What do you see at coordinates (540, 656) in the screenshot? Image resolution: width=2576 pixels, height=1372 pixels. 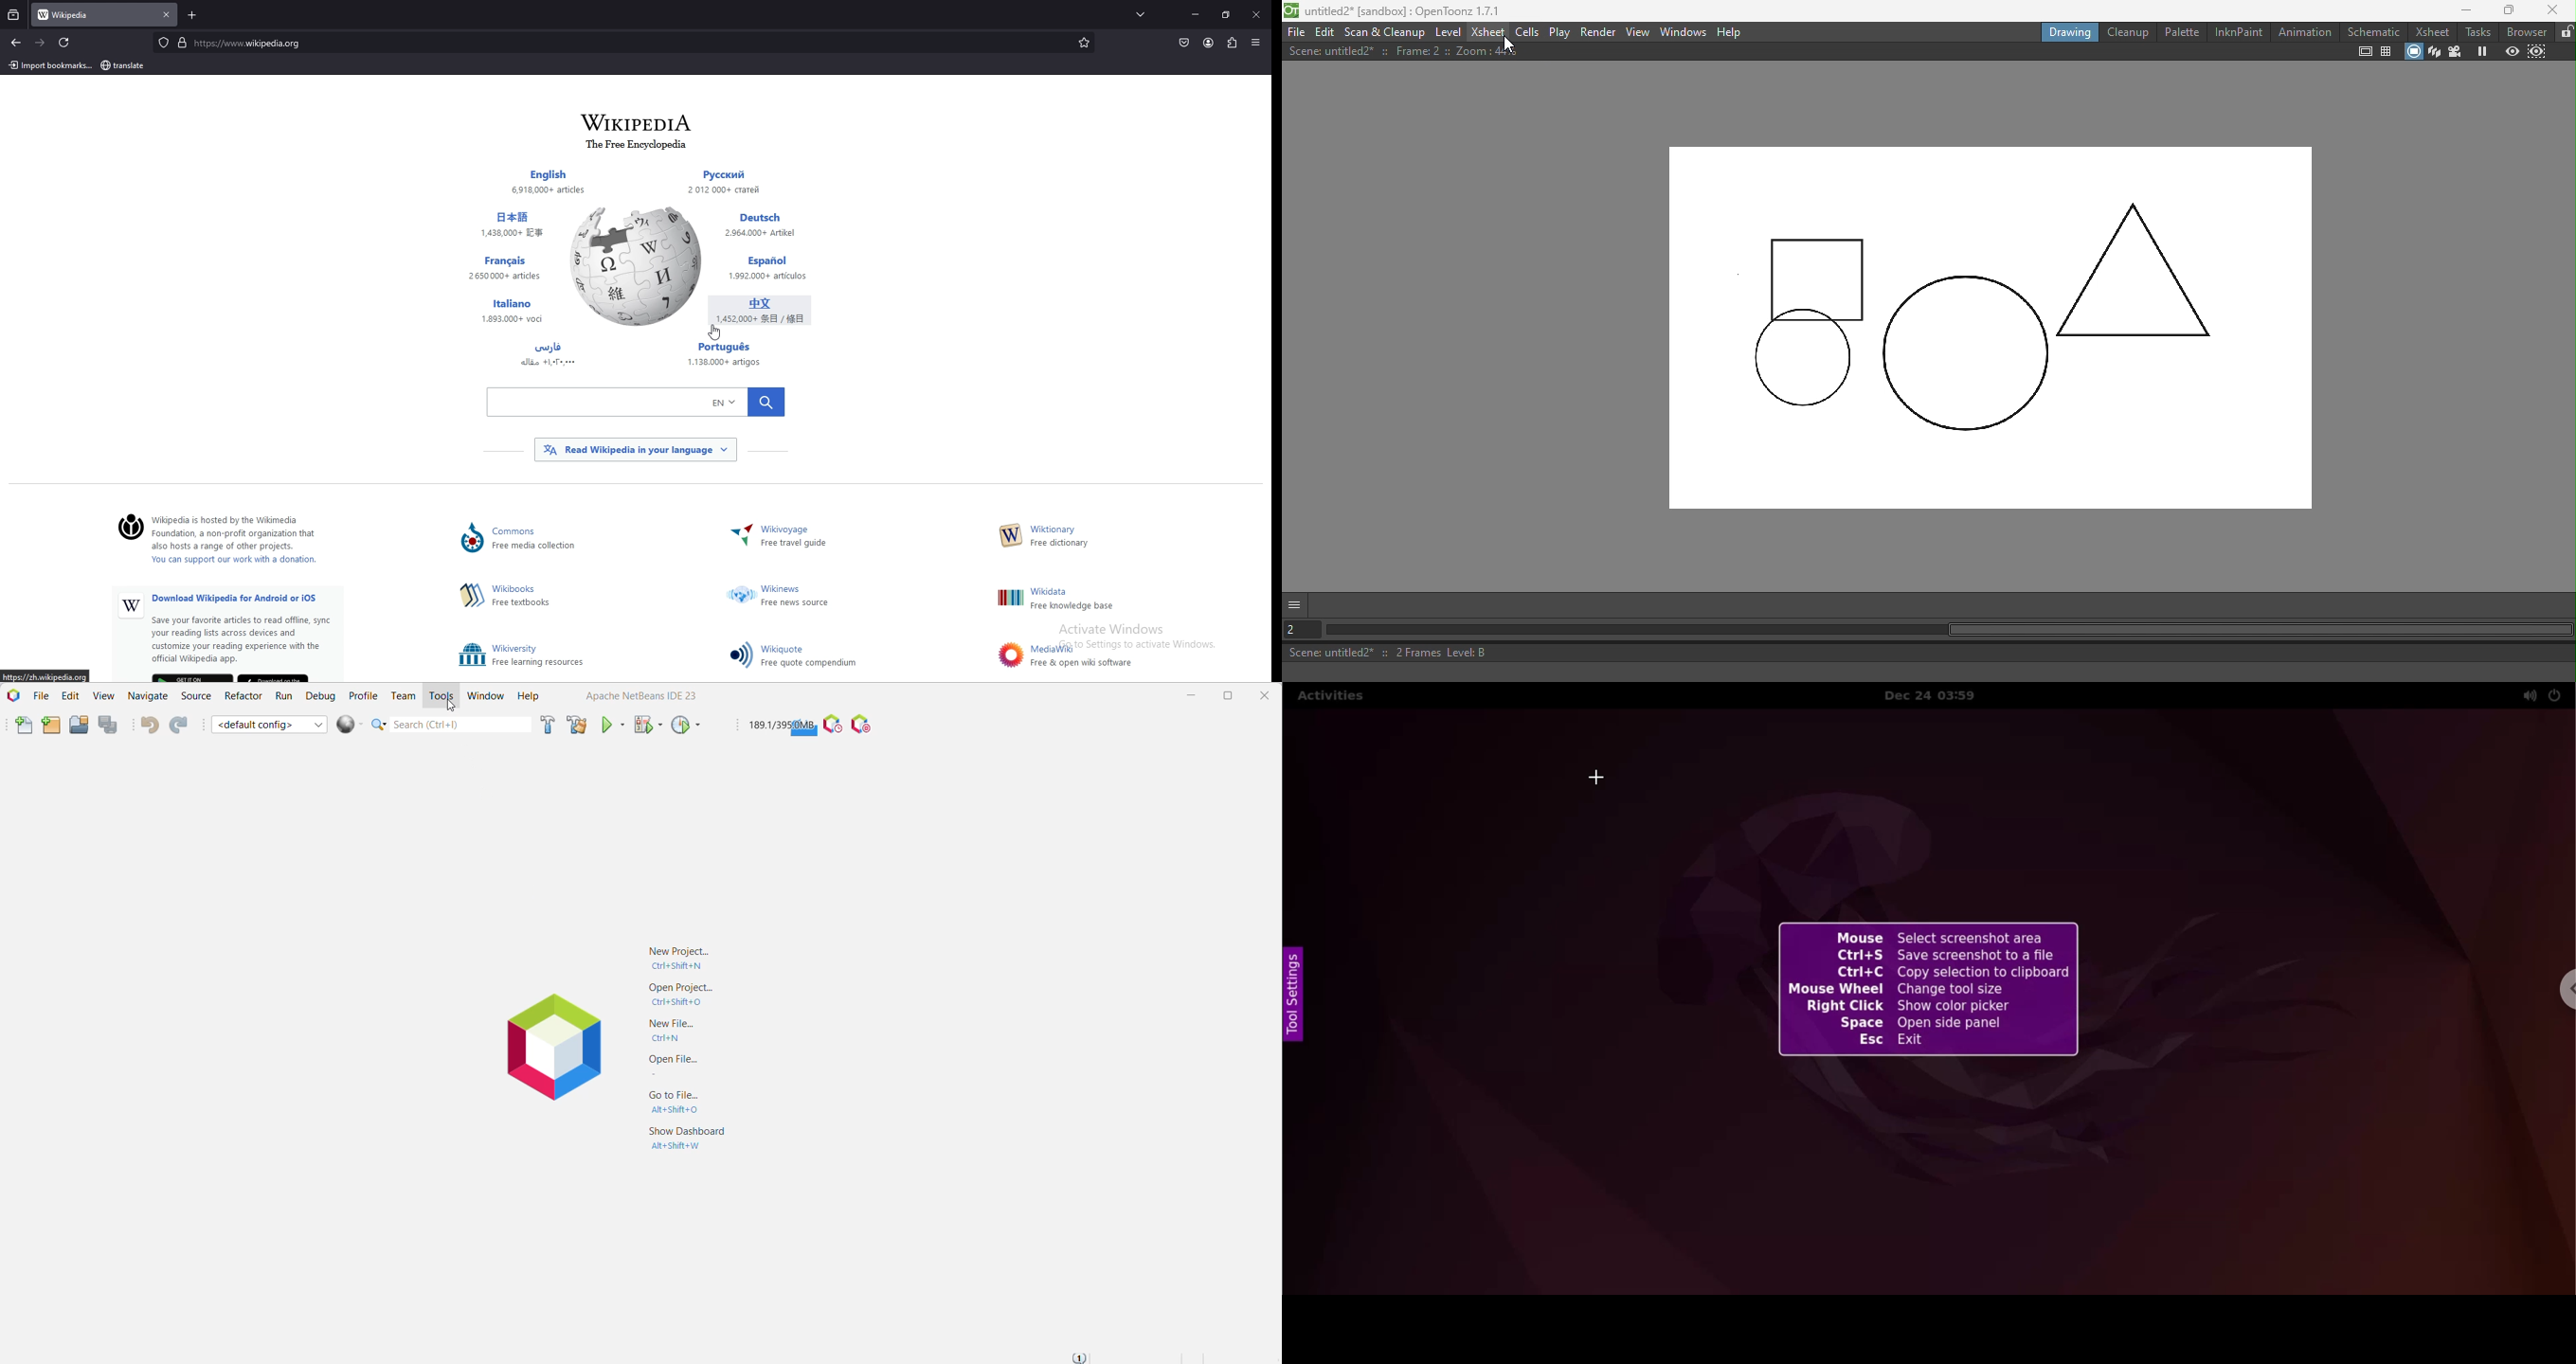 I see `` at bounding box center [540, 656].